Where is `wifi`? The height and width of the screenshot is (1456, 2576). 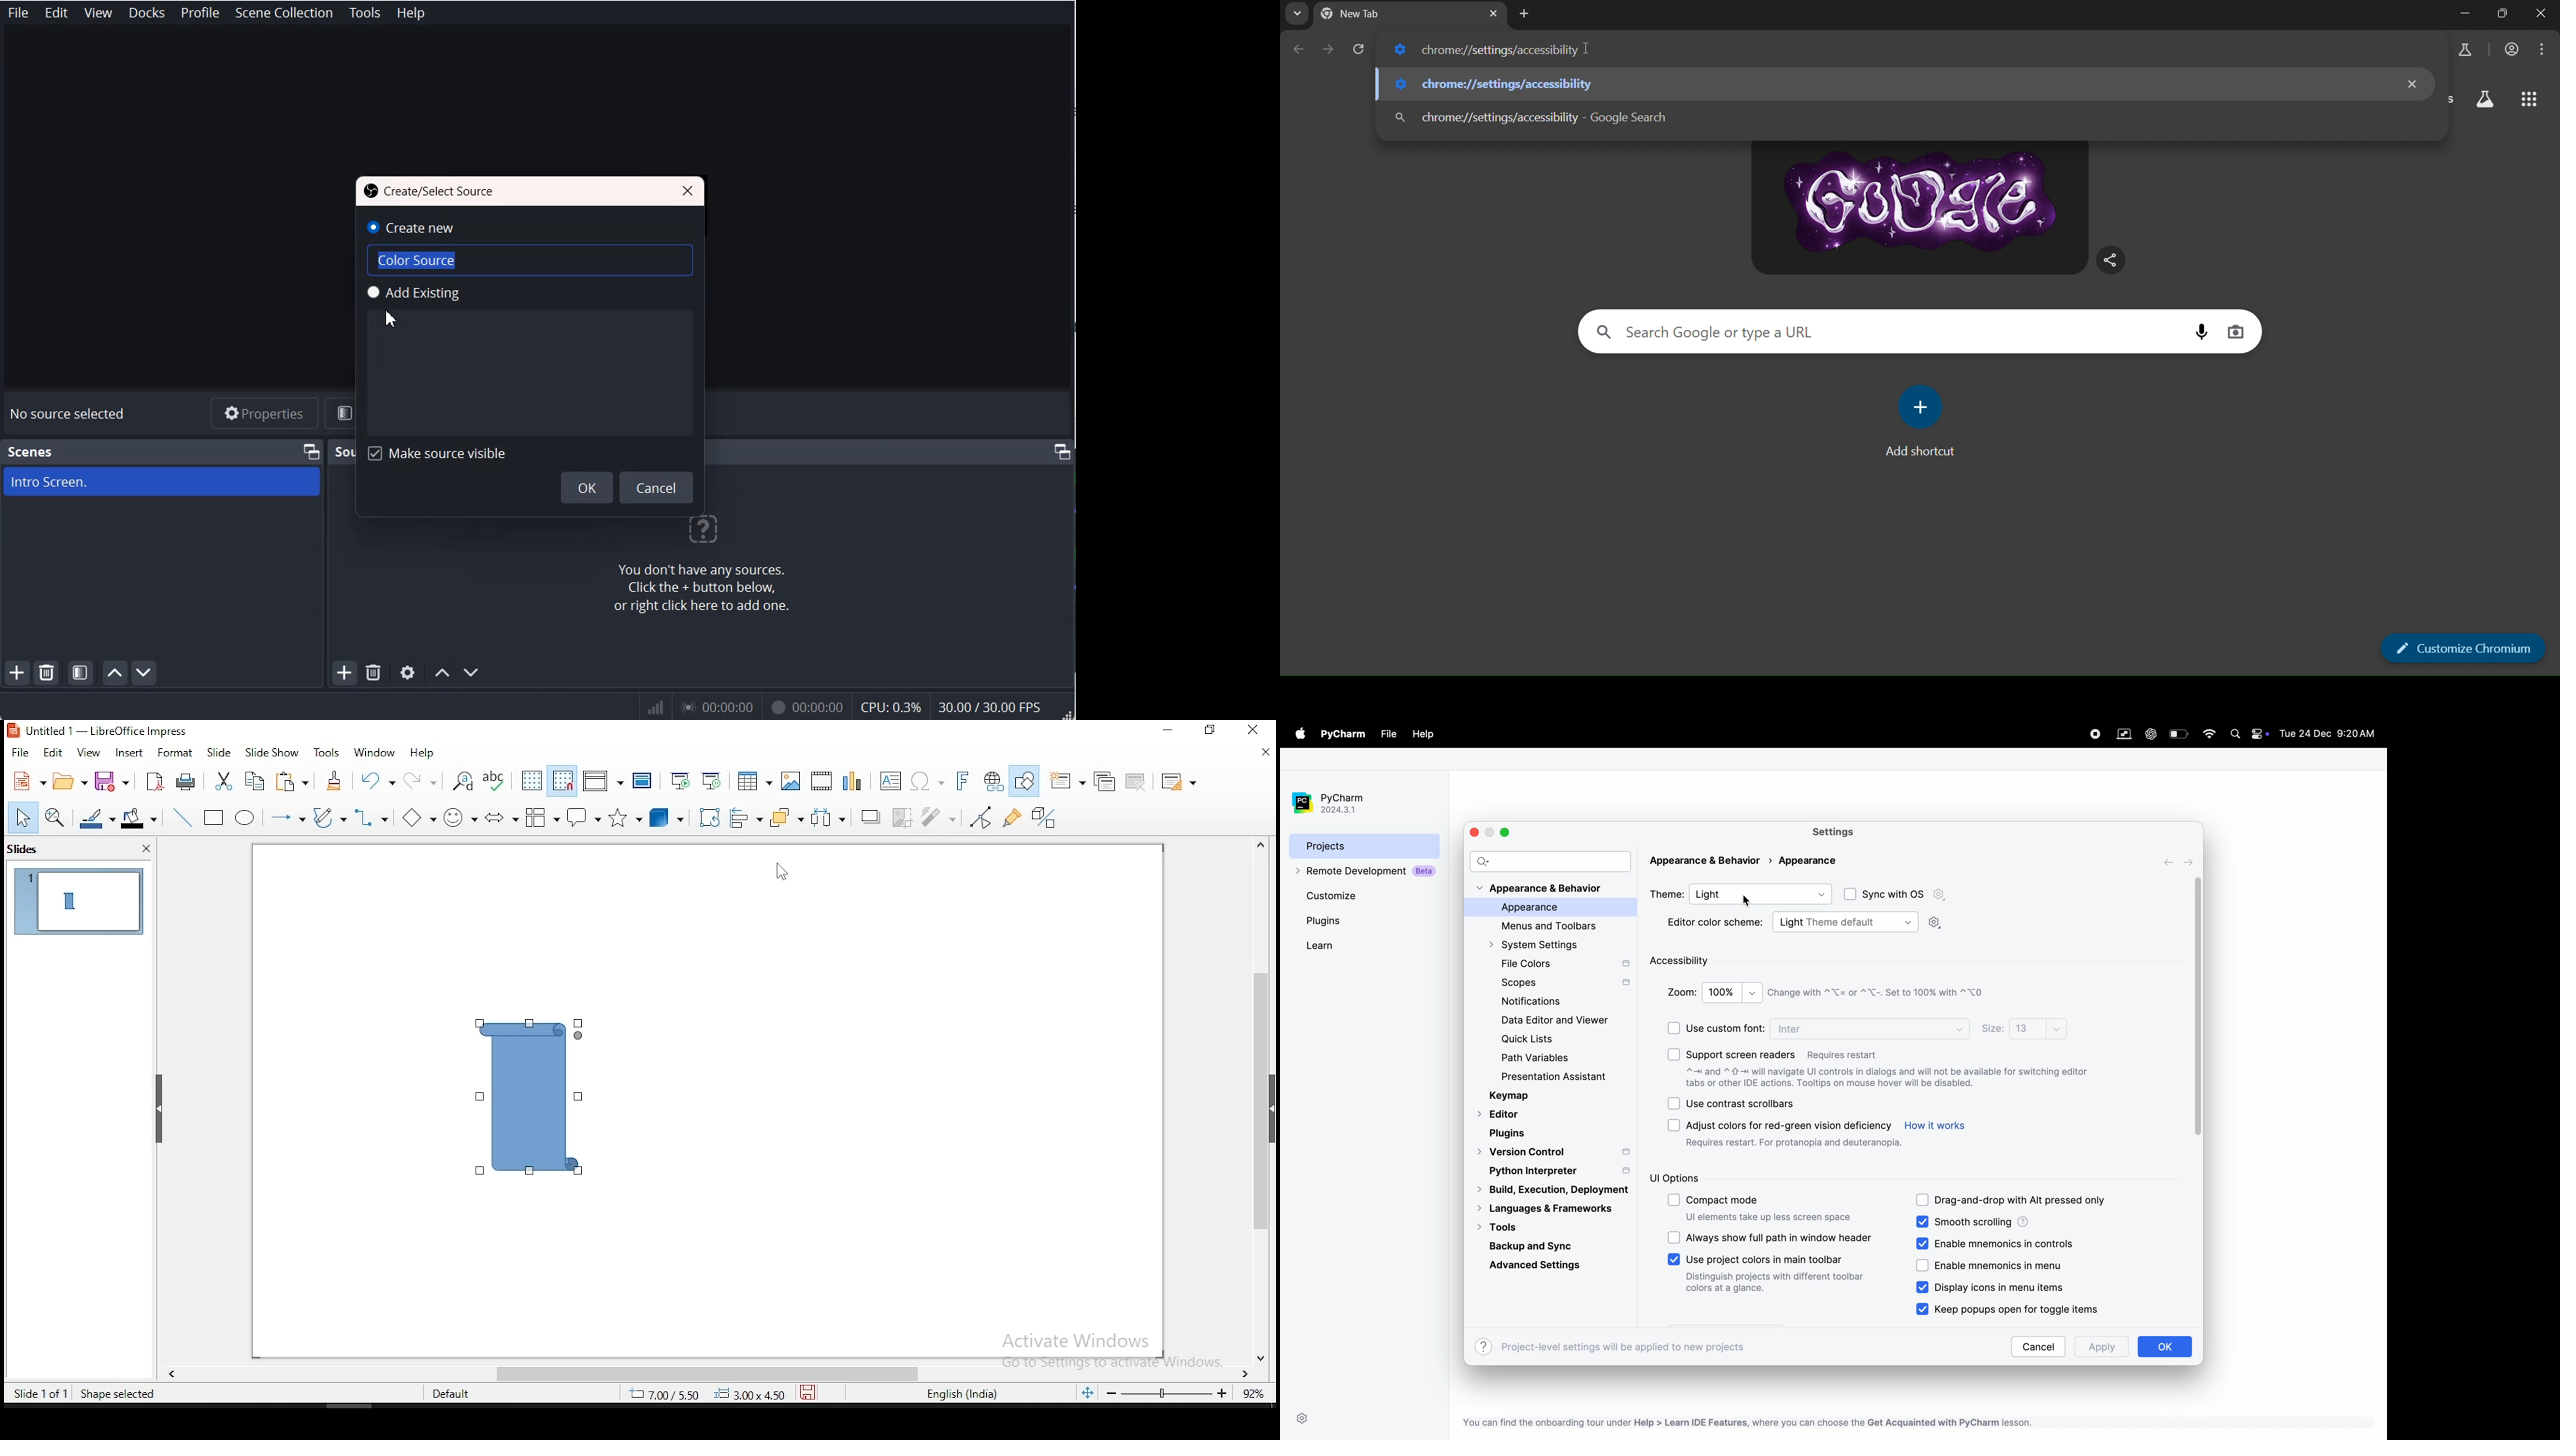
wifi is located at coordinates (2209, 734).